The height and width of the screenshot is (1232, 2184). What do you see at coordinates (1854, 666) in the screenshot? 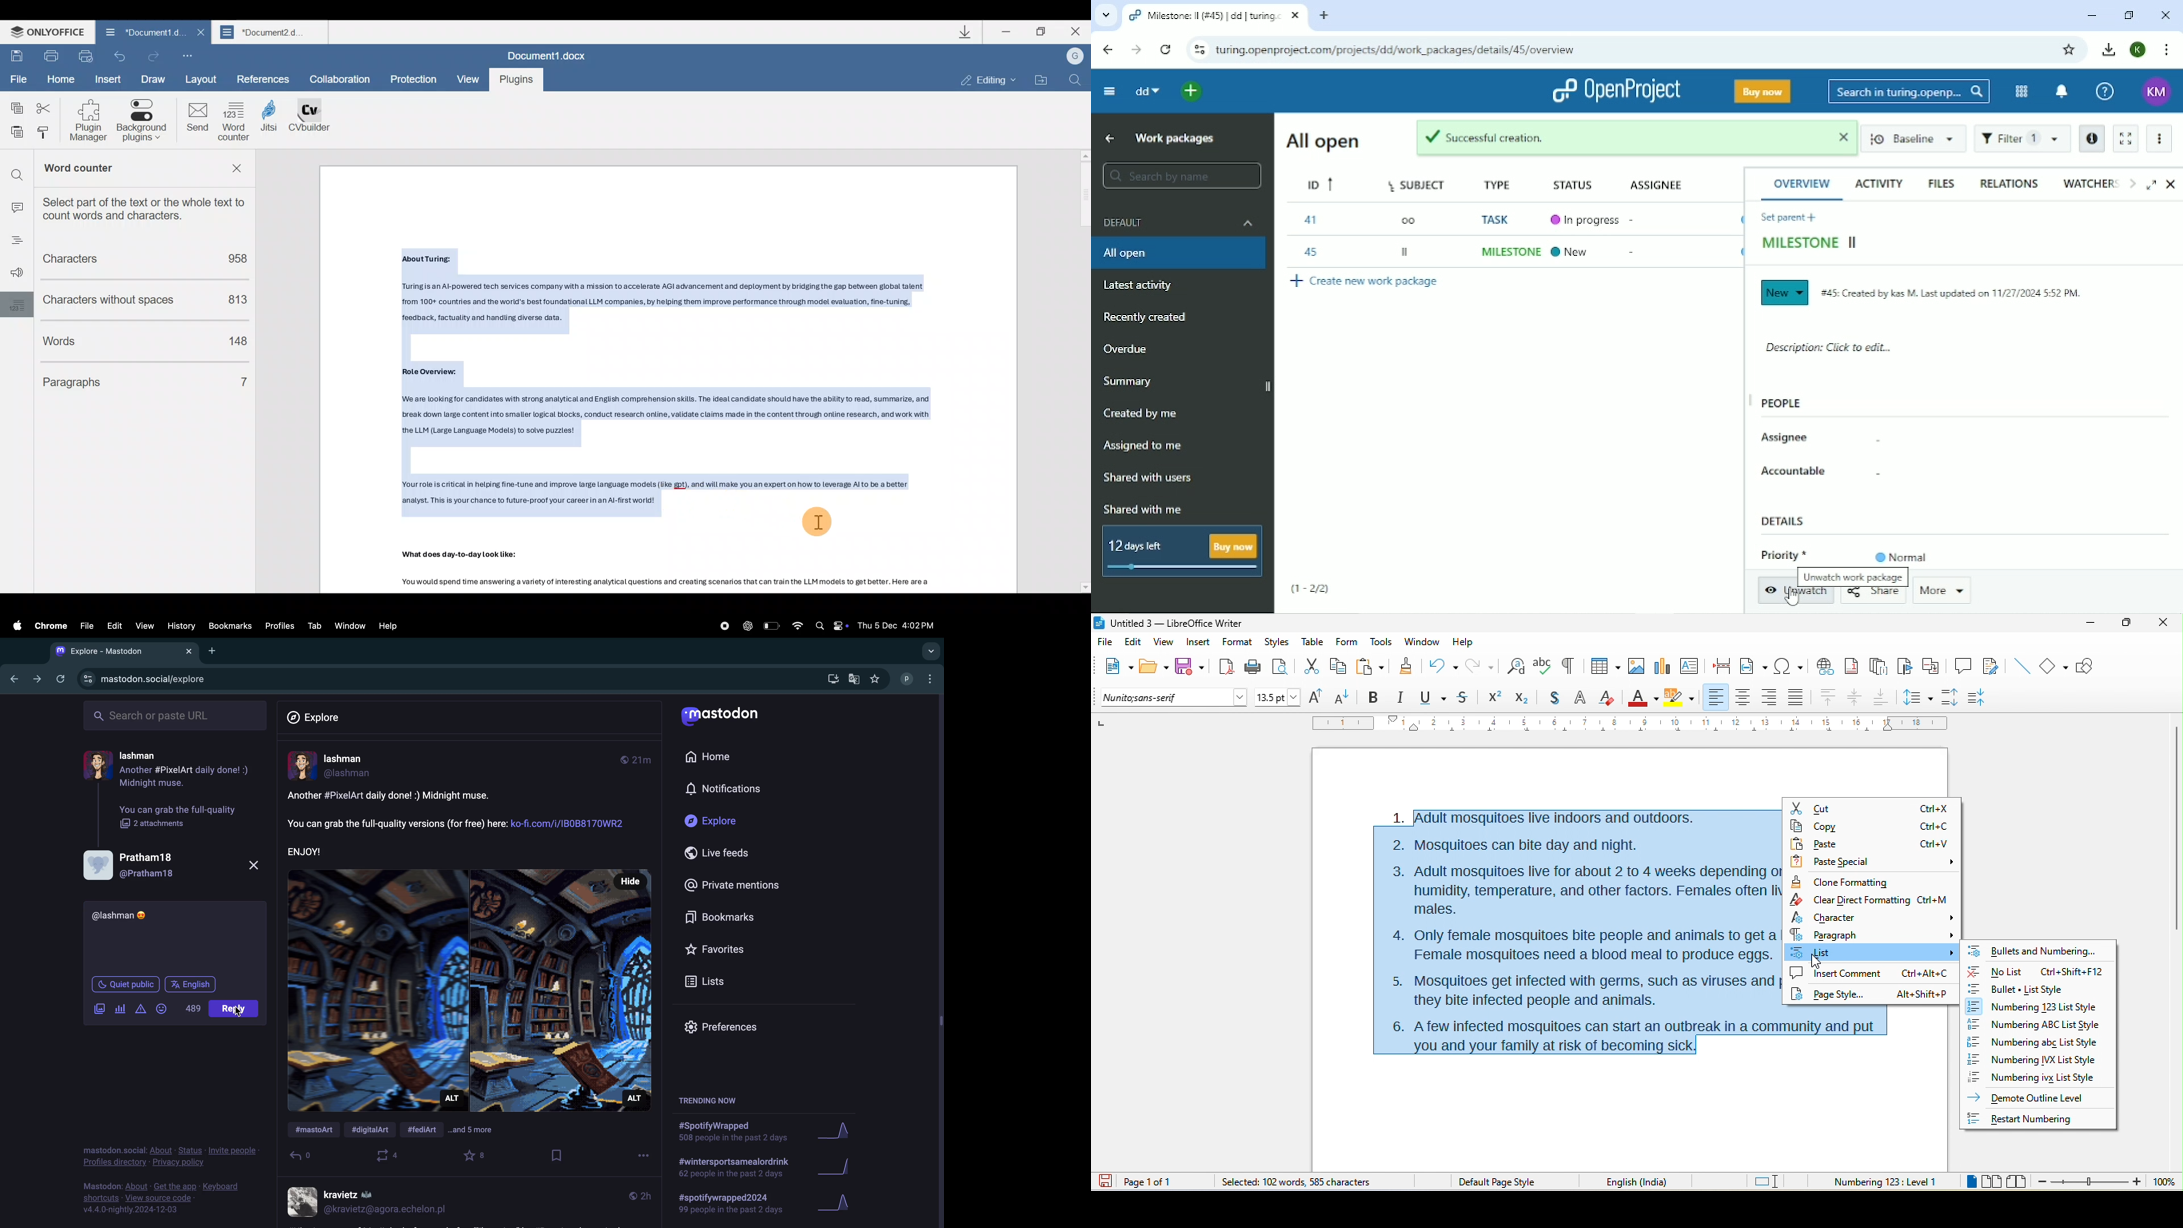
I see `footnote` at bounding box center [1854, 666].